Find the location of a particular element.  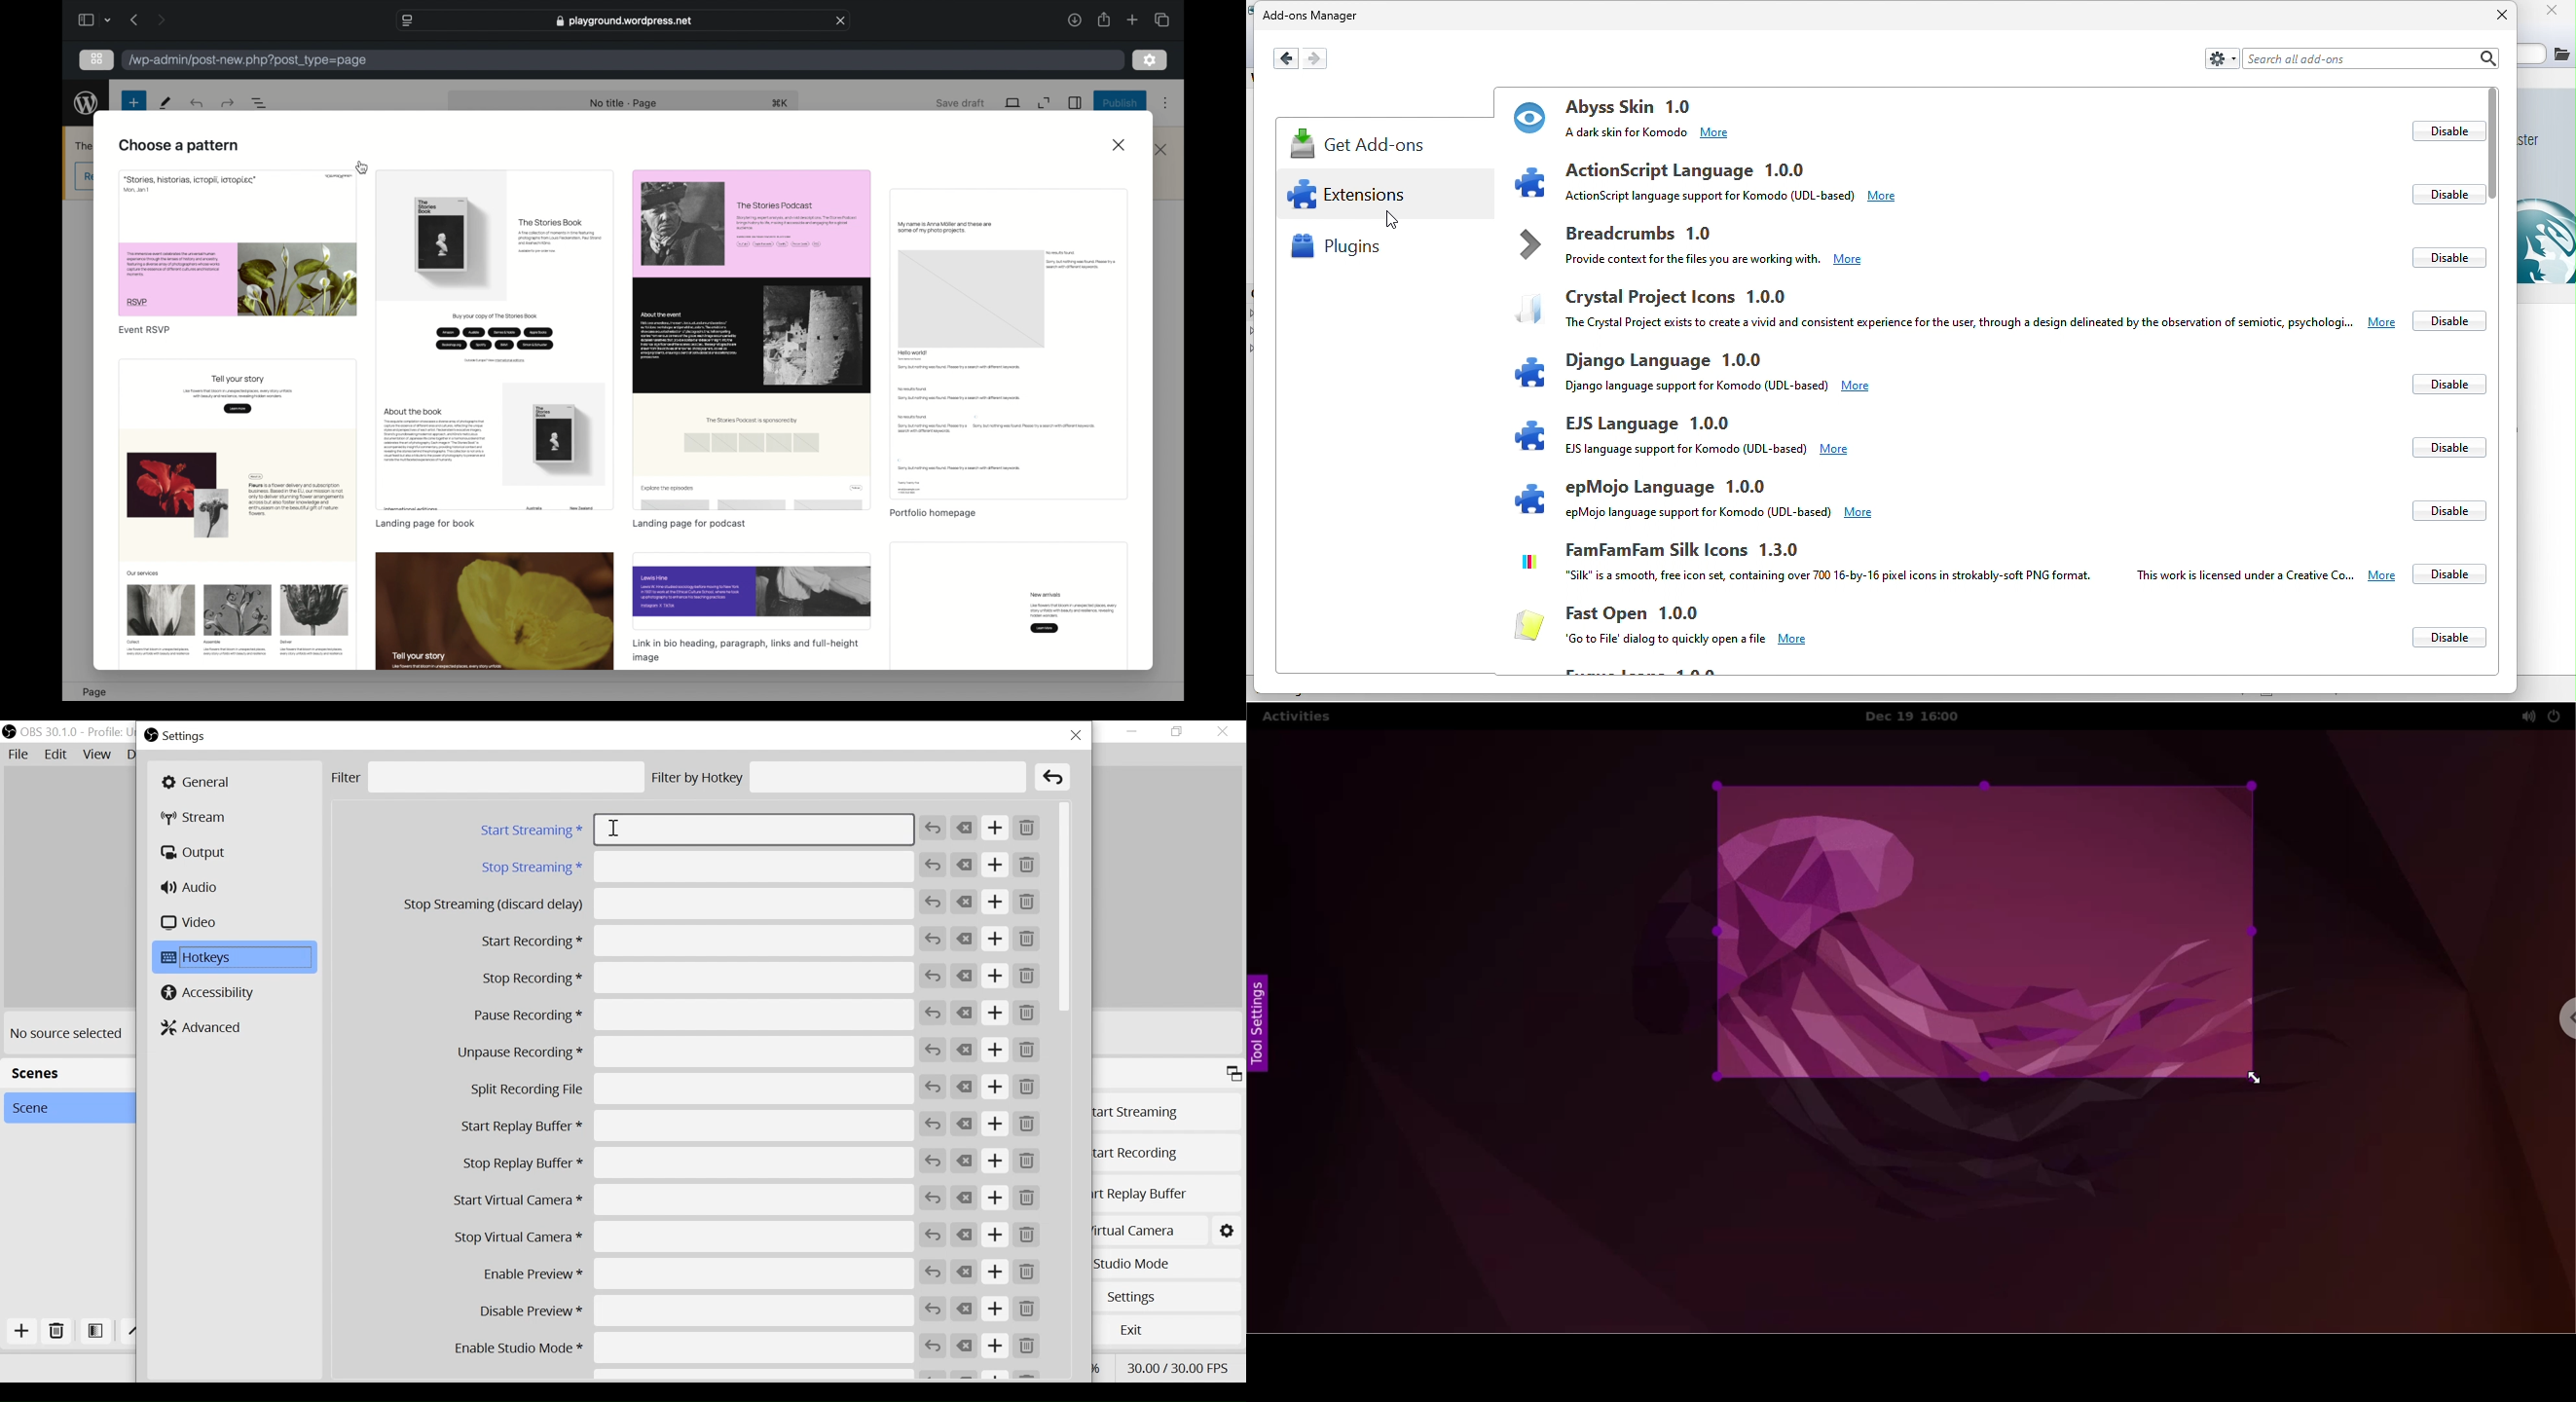

Remove is located at coordinates (1027, 1015).